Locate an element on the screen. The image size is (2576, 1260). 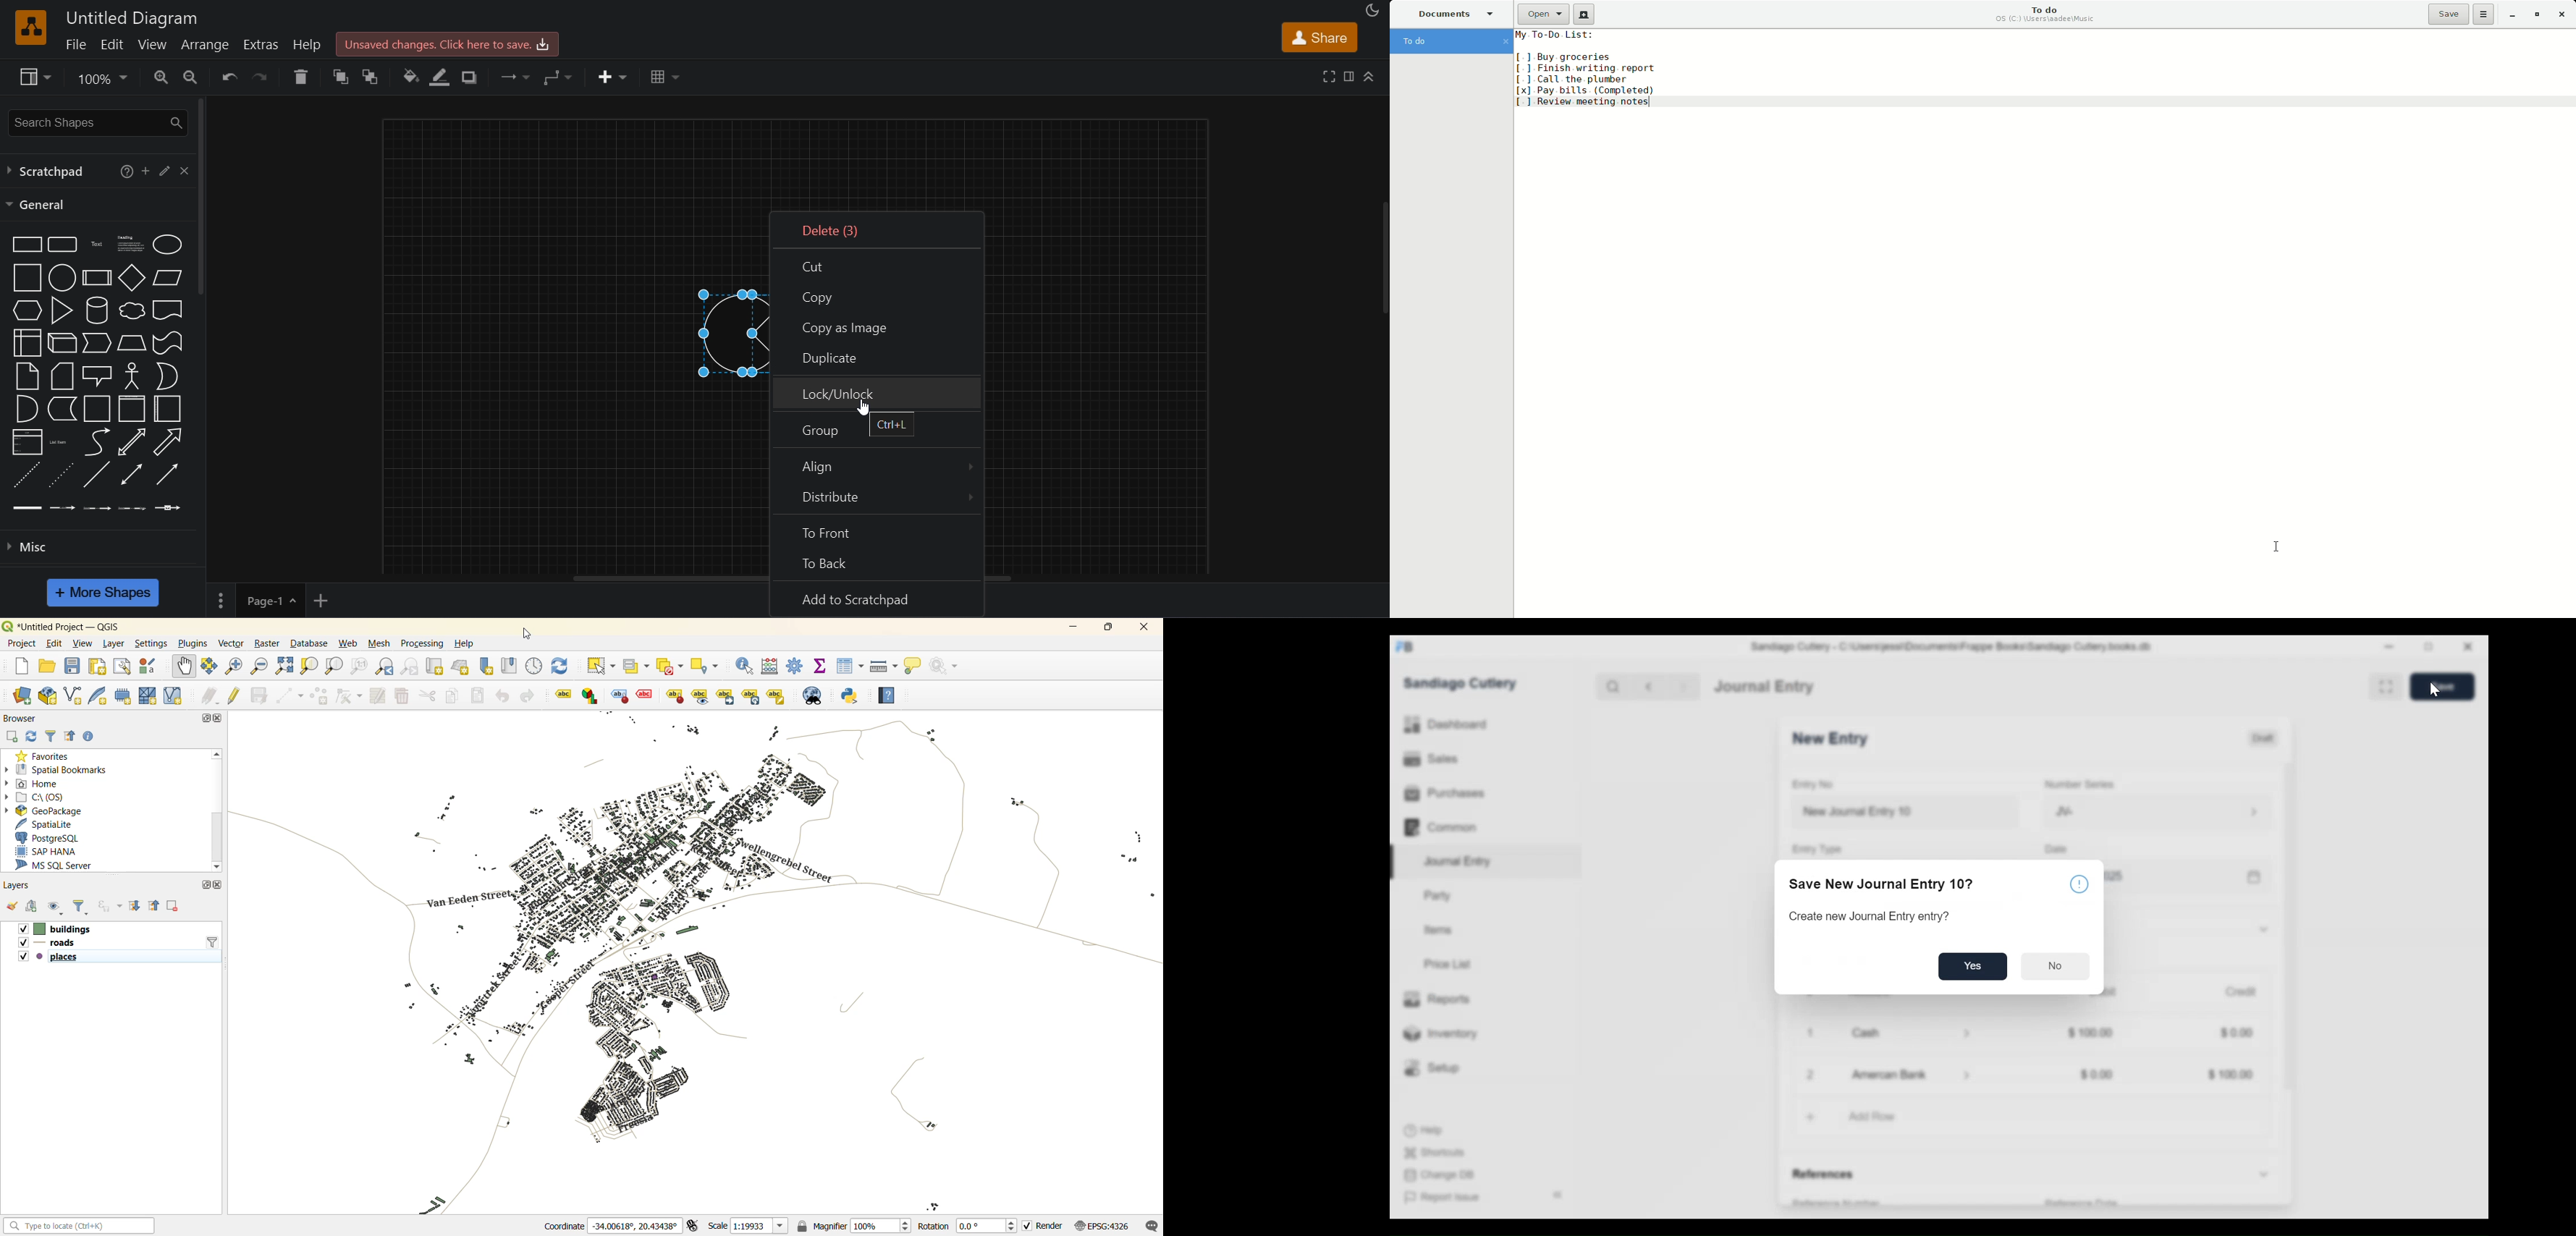
duplicate is located at coordinates (873, 358).